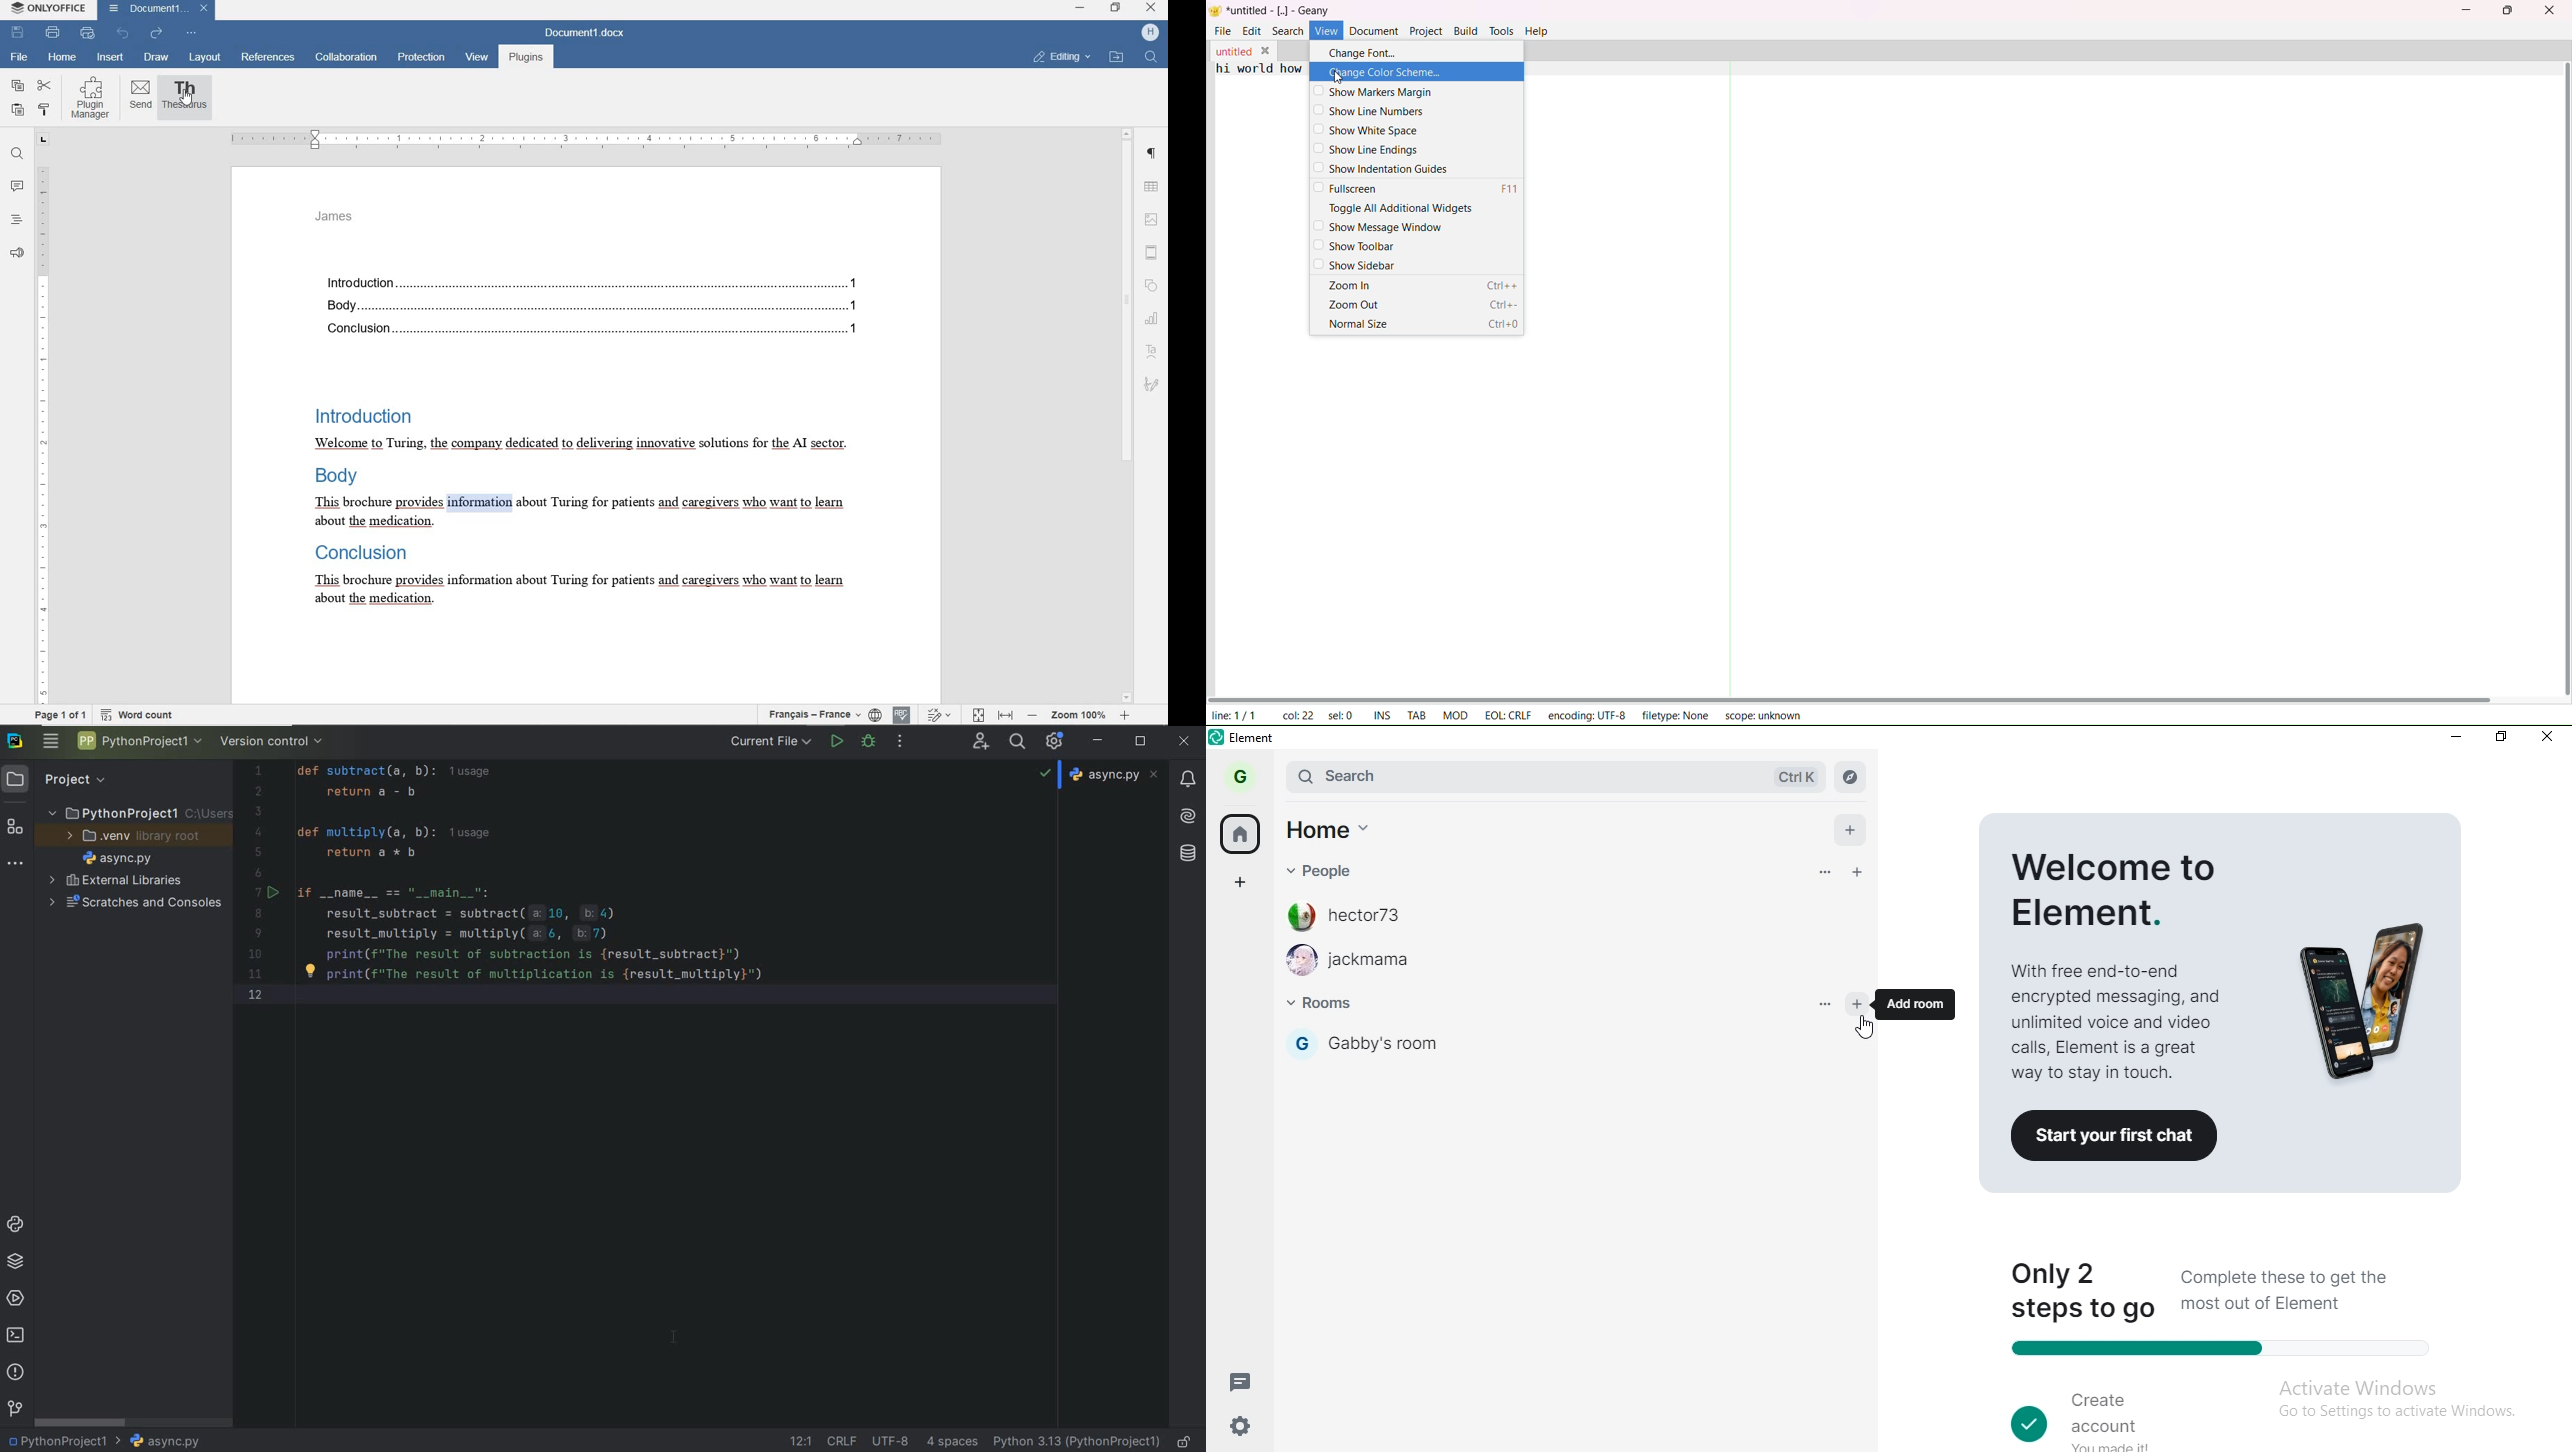  What do you see at coordinates (122, 33) in the screenshot?
I see `UNDO` at bounding box center [122, 33].